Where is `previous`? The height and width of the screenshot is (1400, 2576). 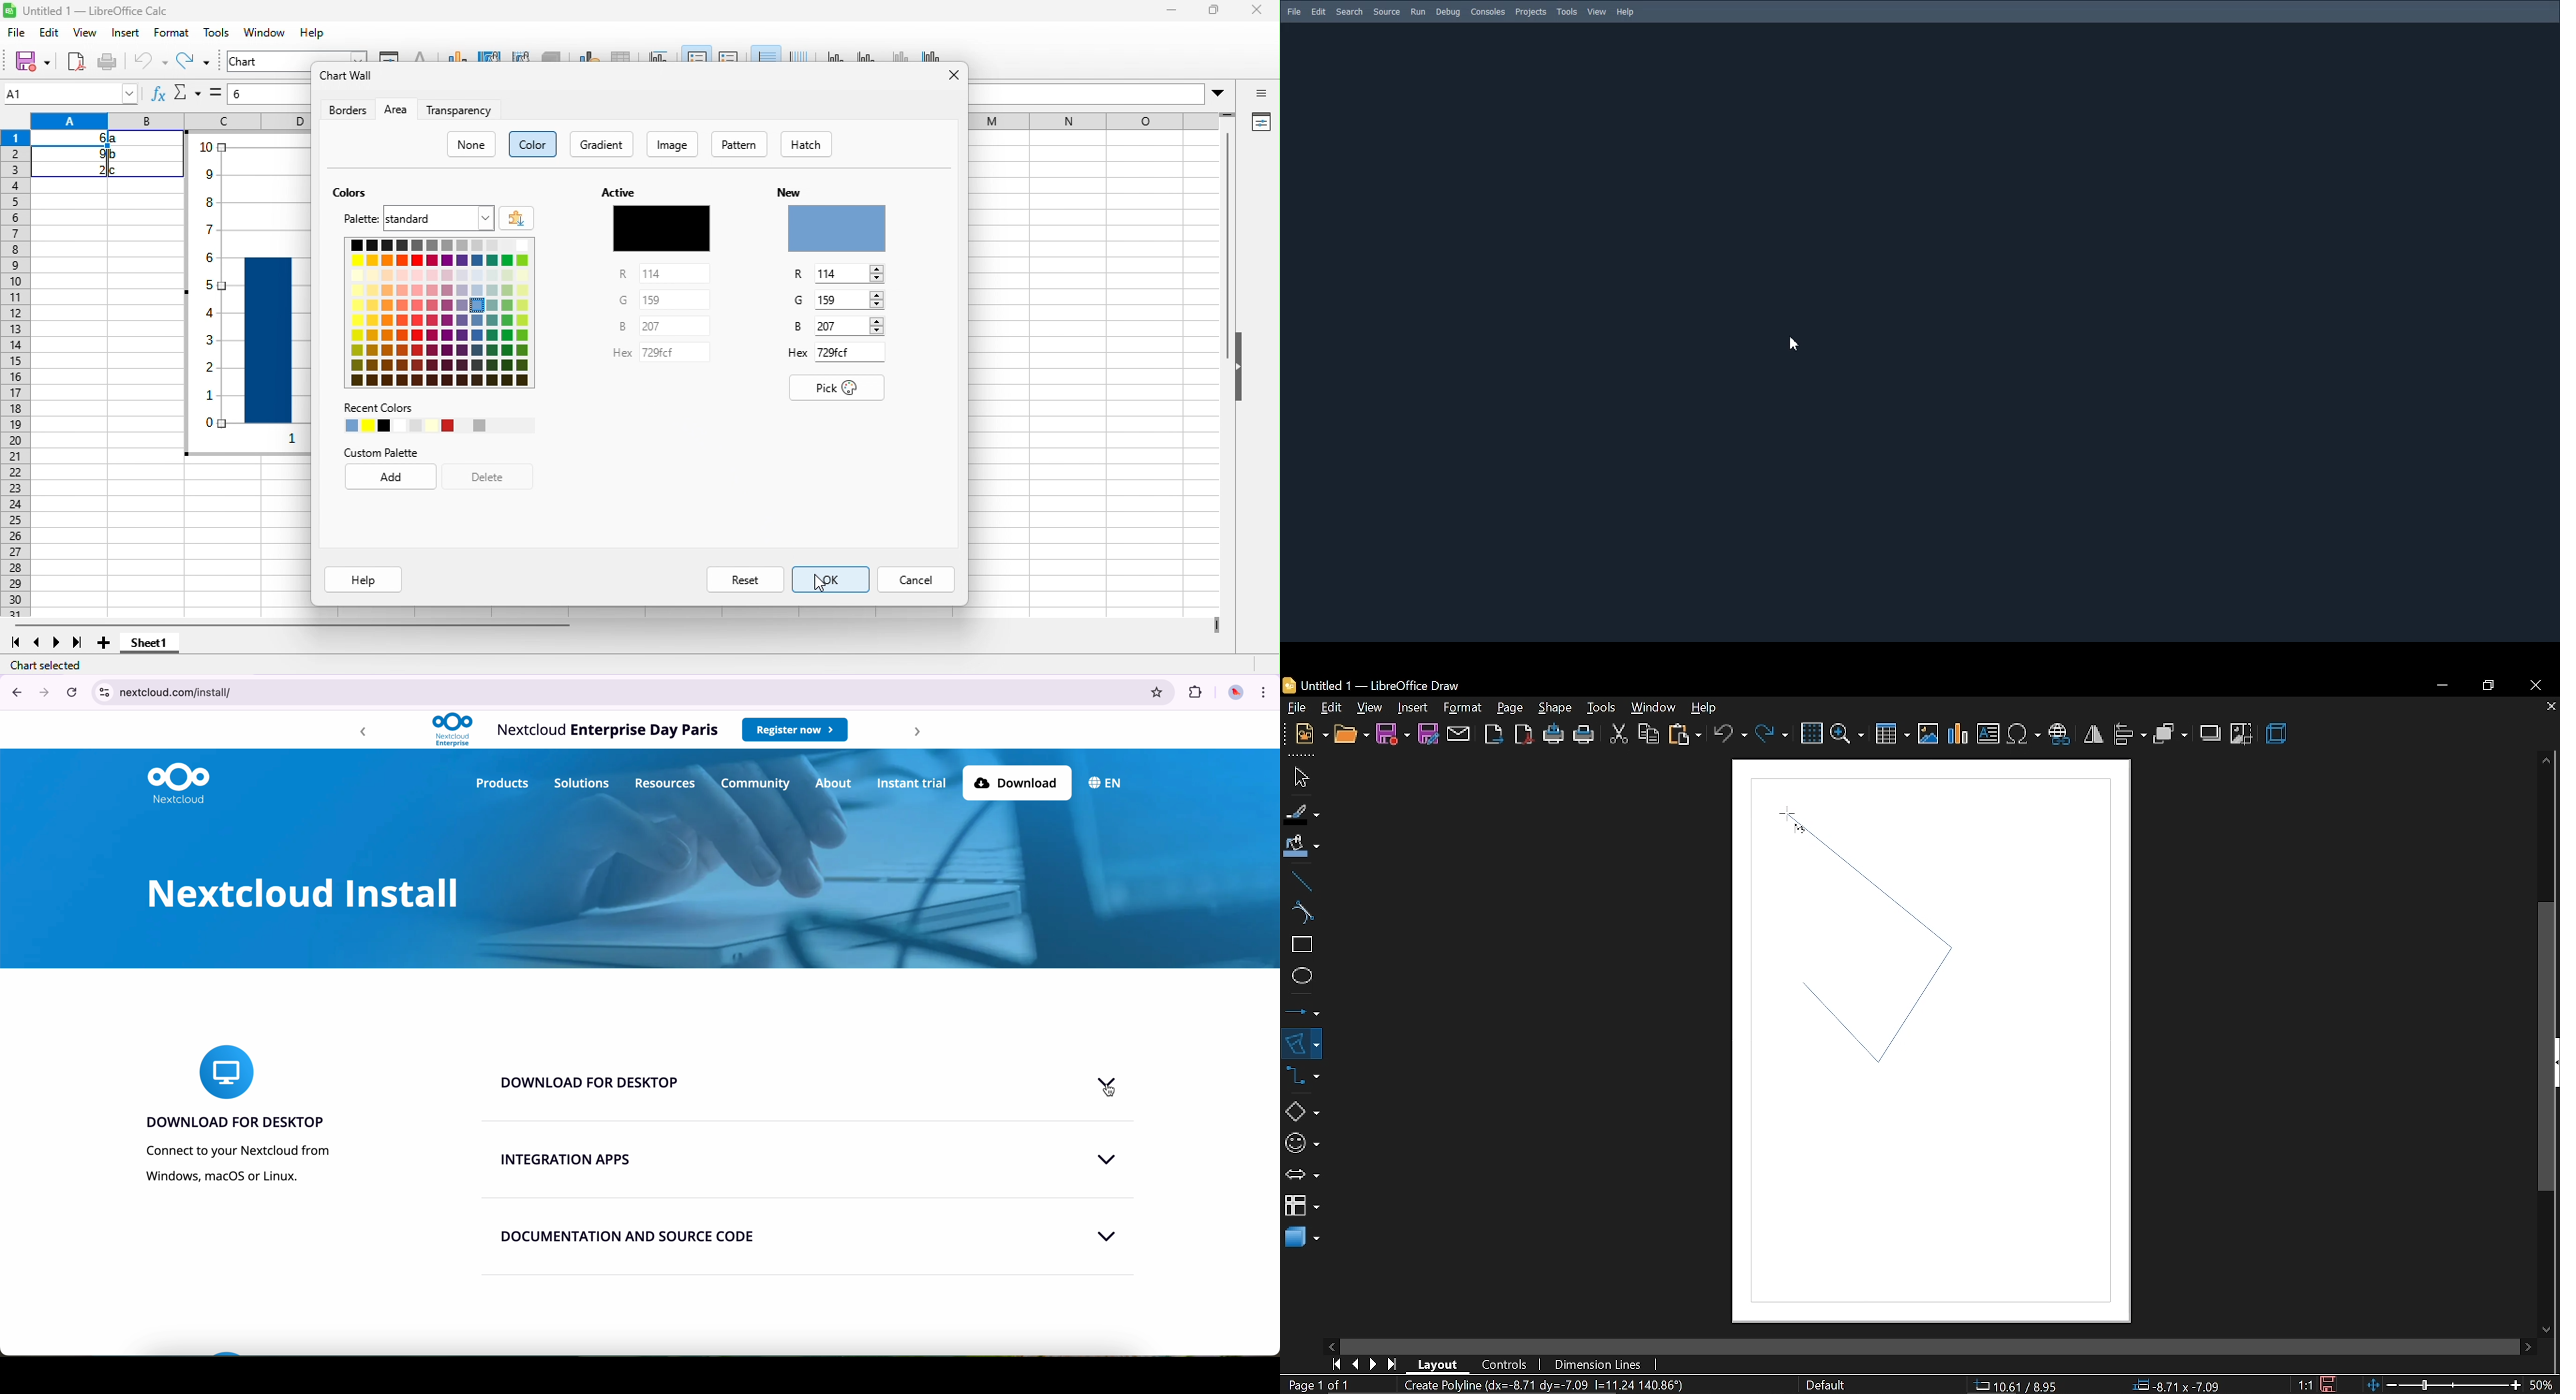
previous is located at coordinates (37, 645).